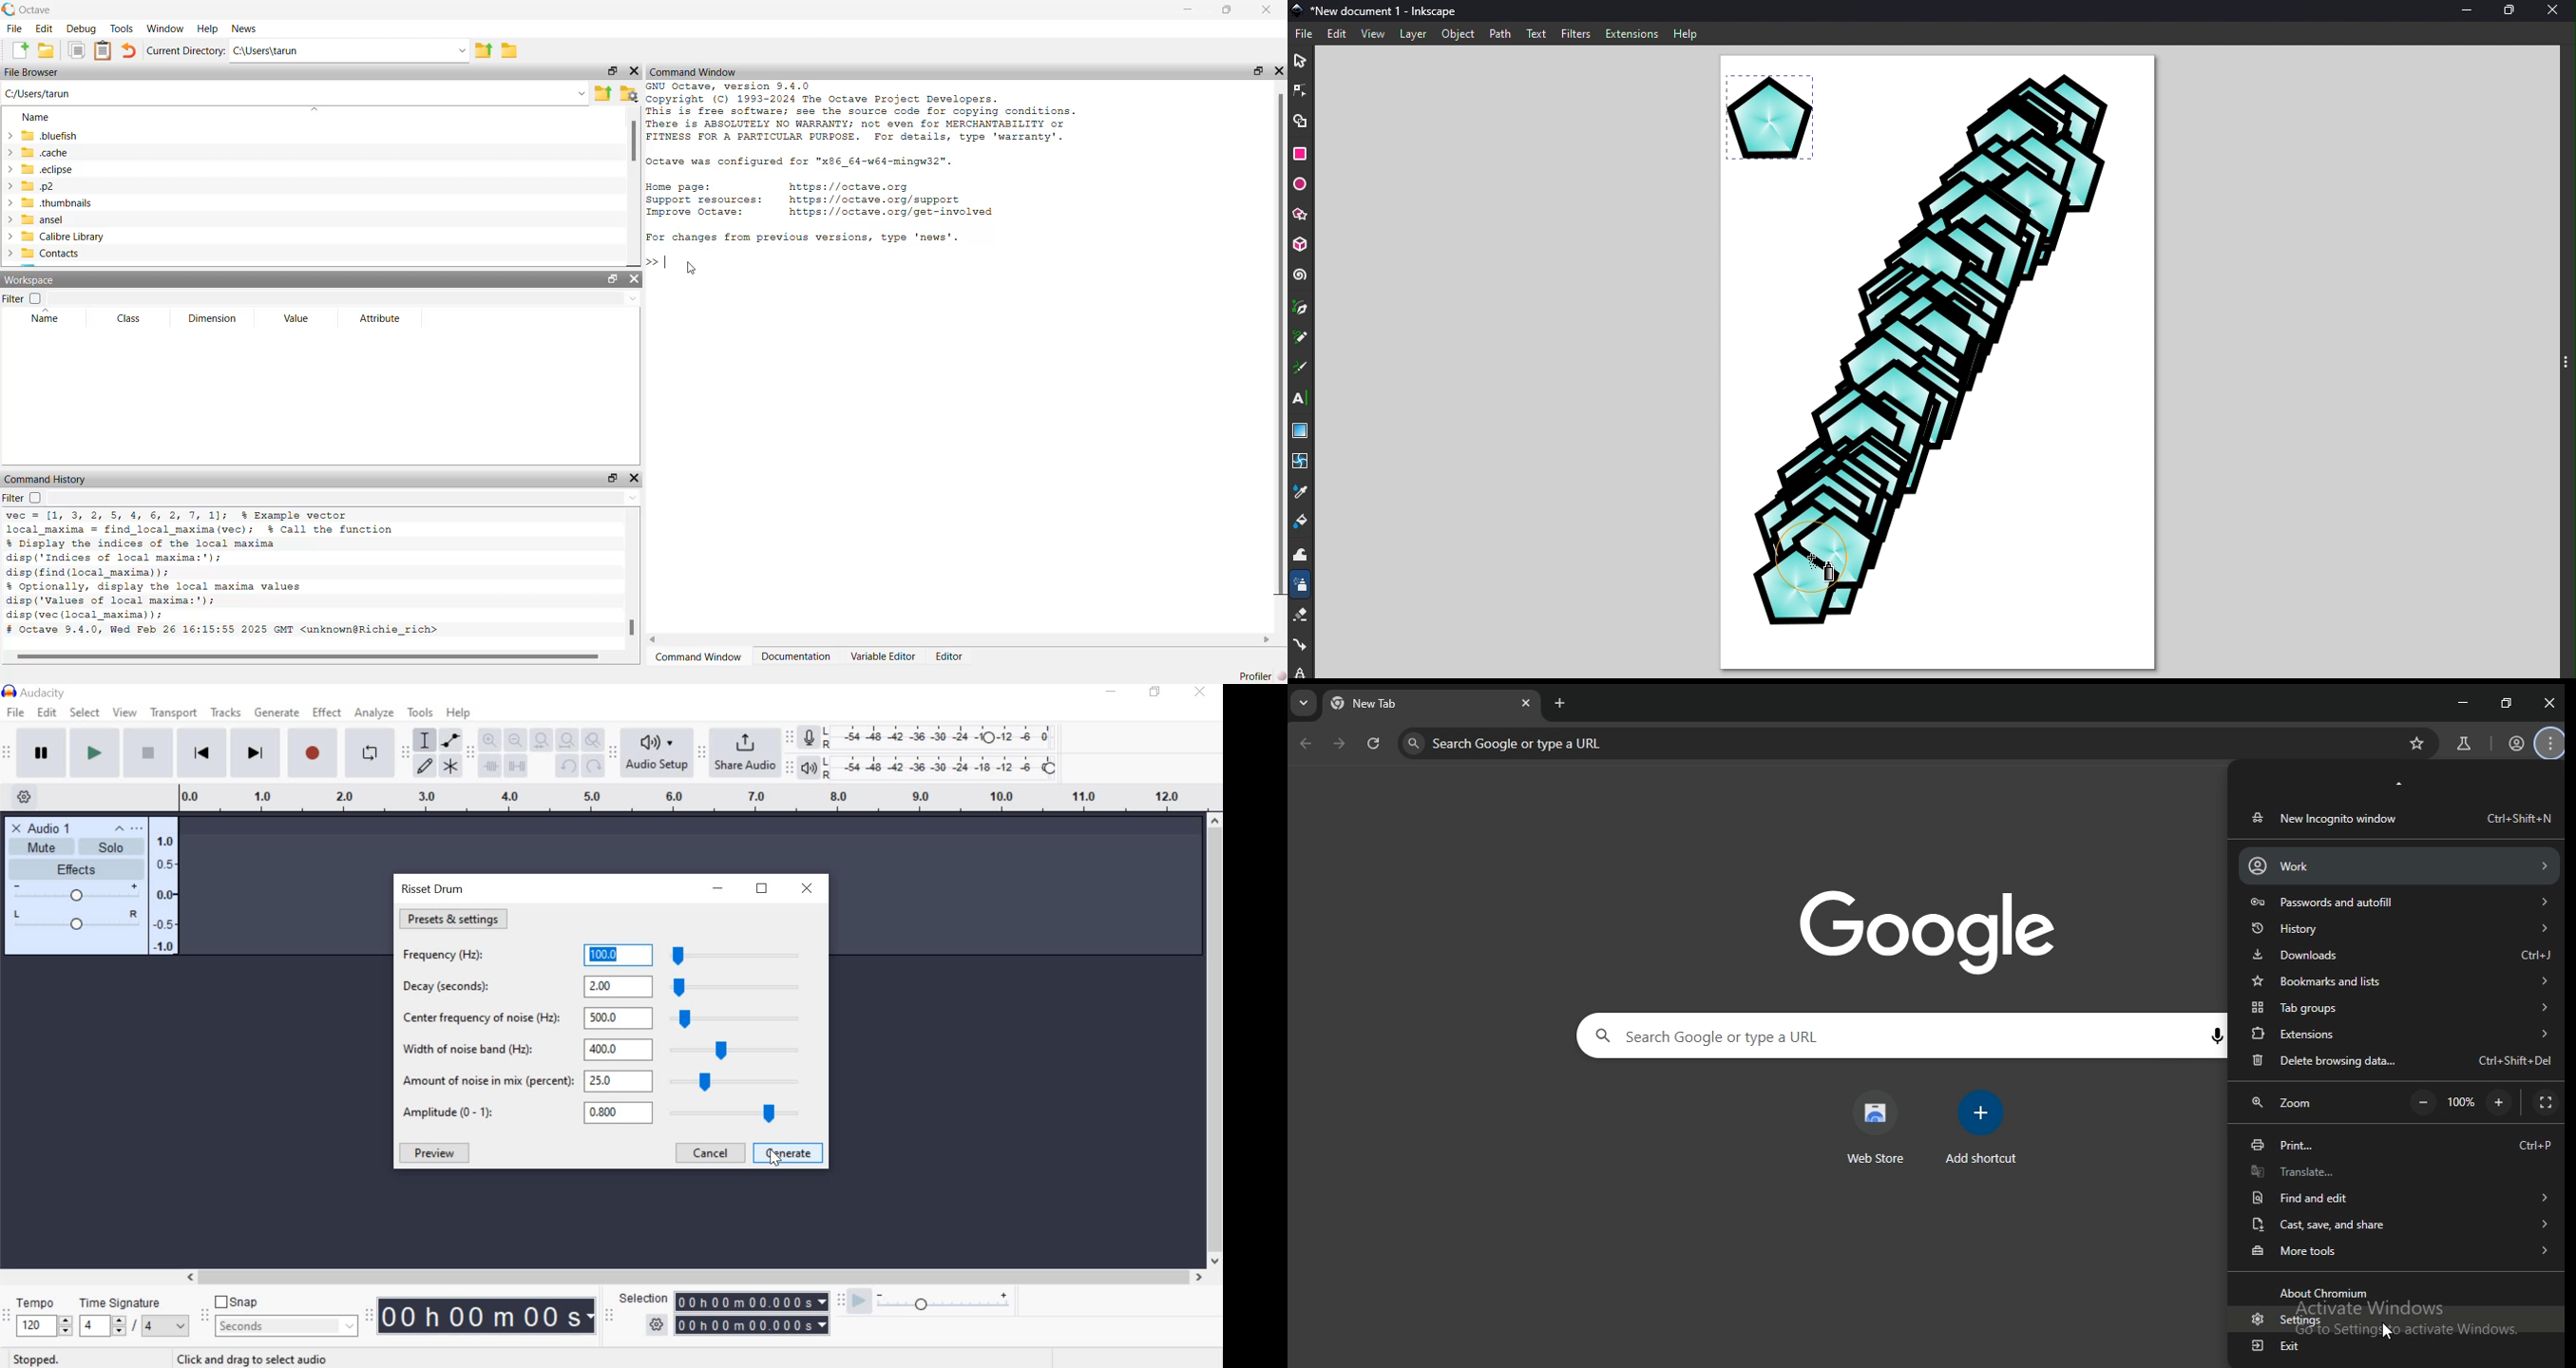  I want to click on search google or type a url, so click(1791, 1036).